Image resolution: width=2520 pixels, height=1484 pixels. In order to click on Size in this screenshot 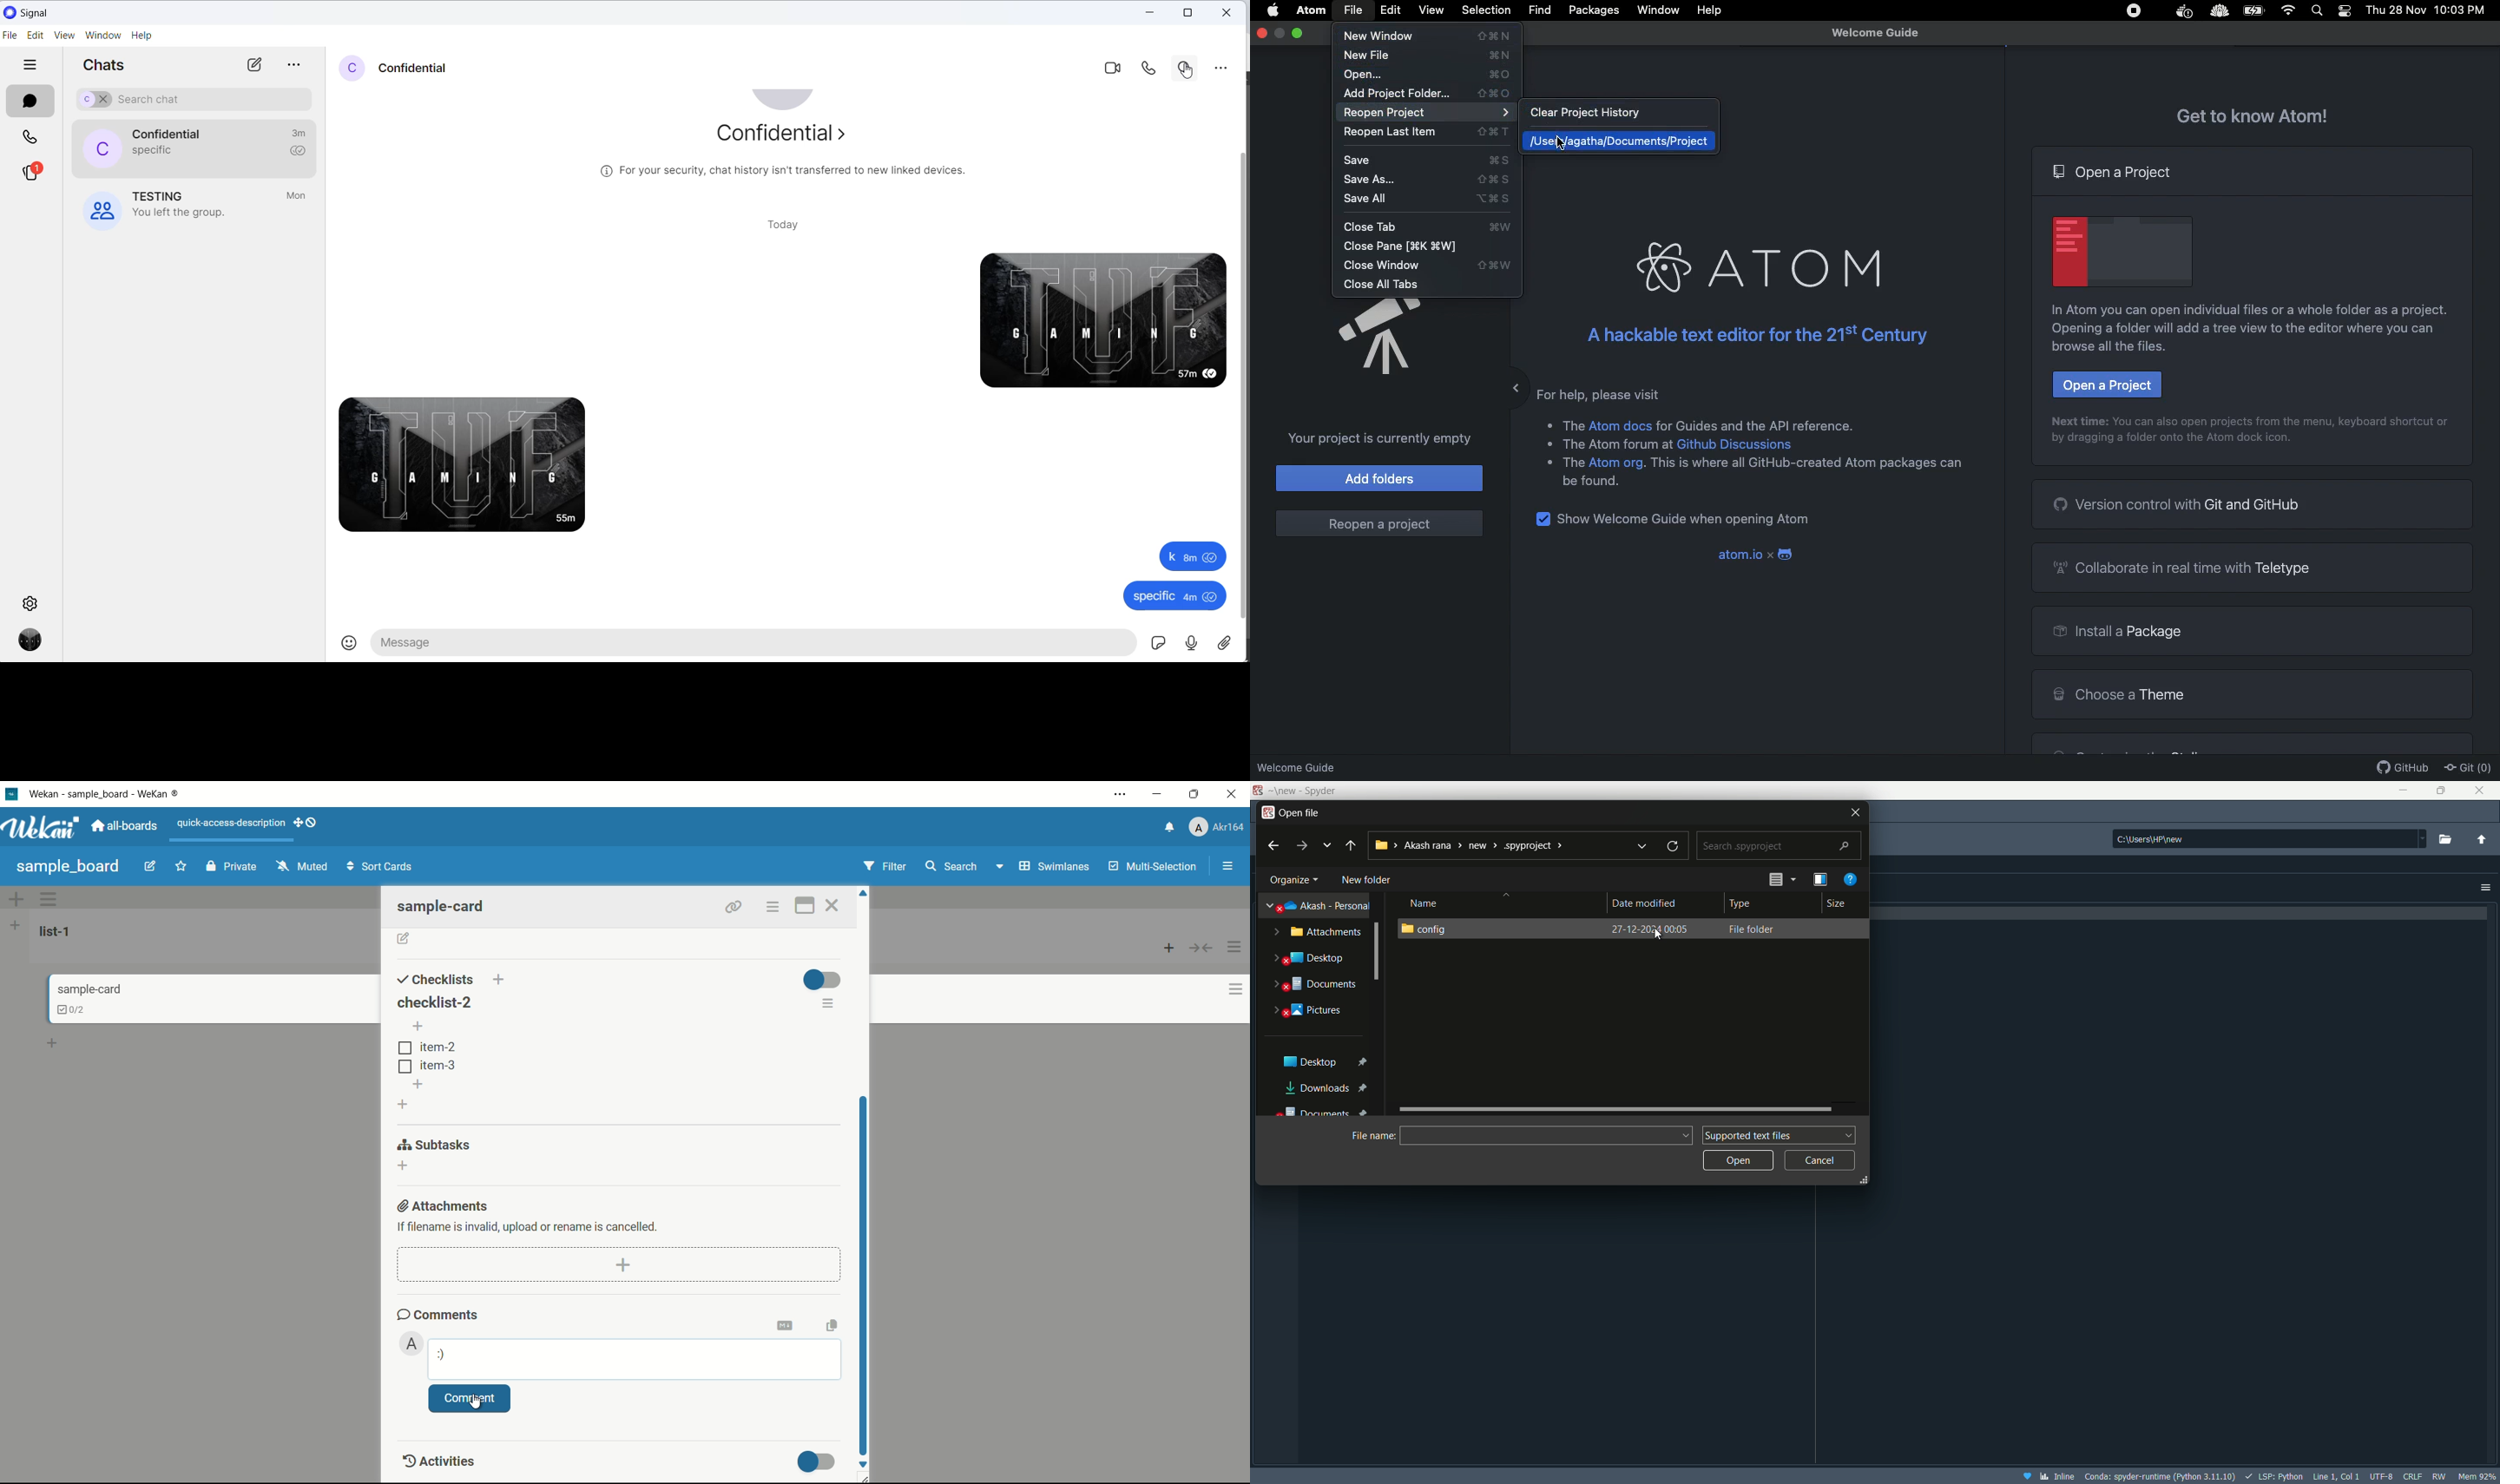, I will do `click(1837, 905)`.